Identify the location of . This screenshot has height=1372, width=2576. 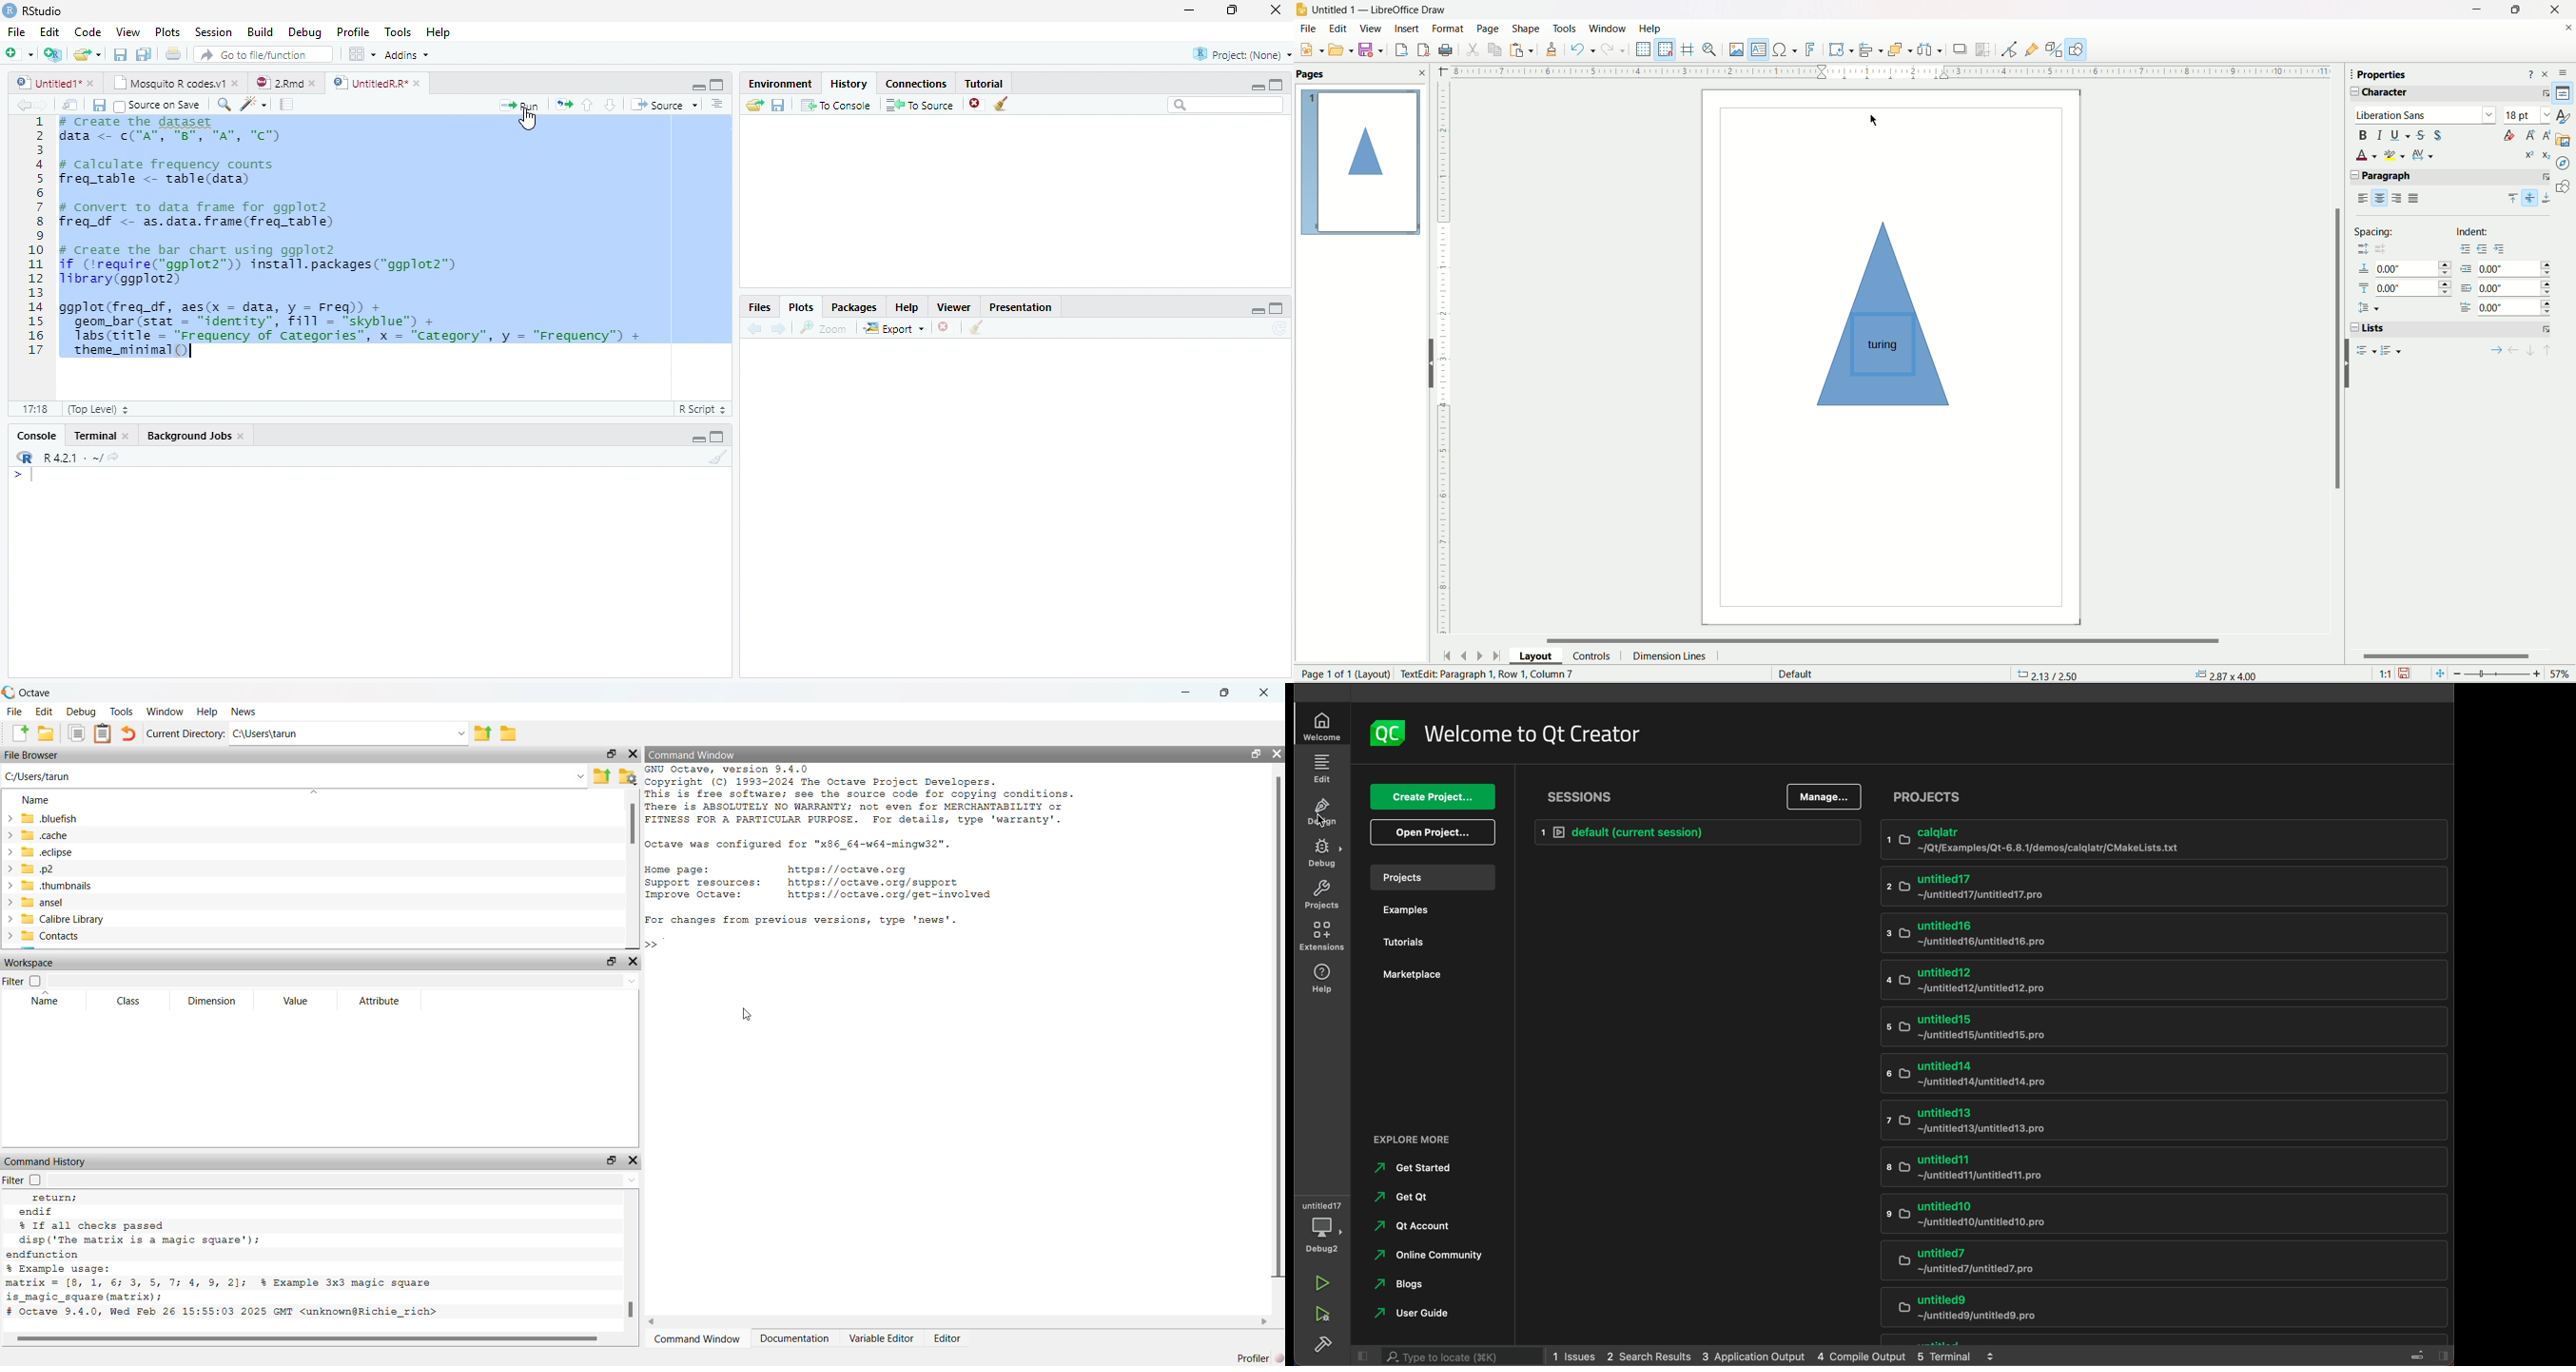
(2419, 1354).